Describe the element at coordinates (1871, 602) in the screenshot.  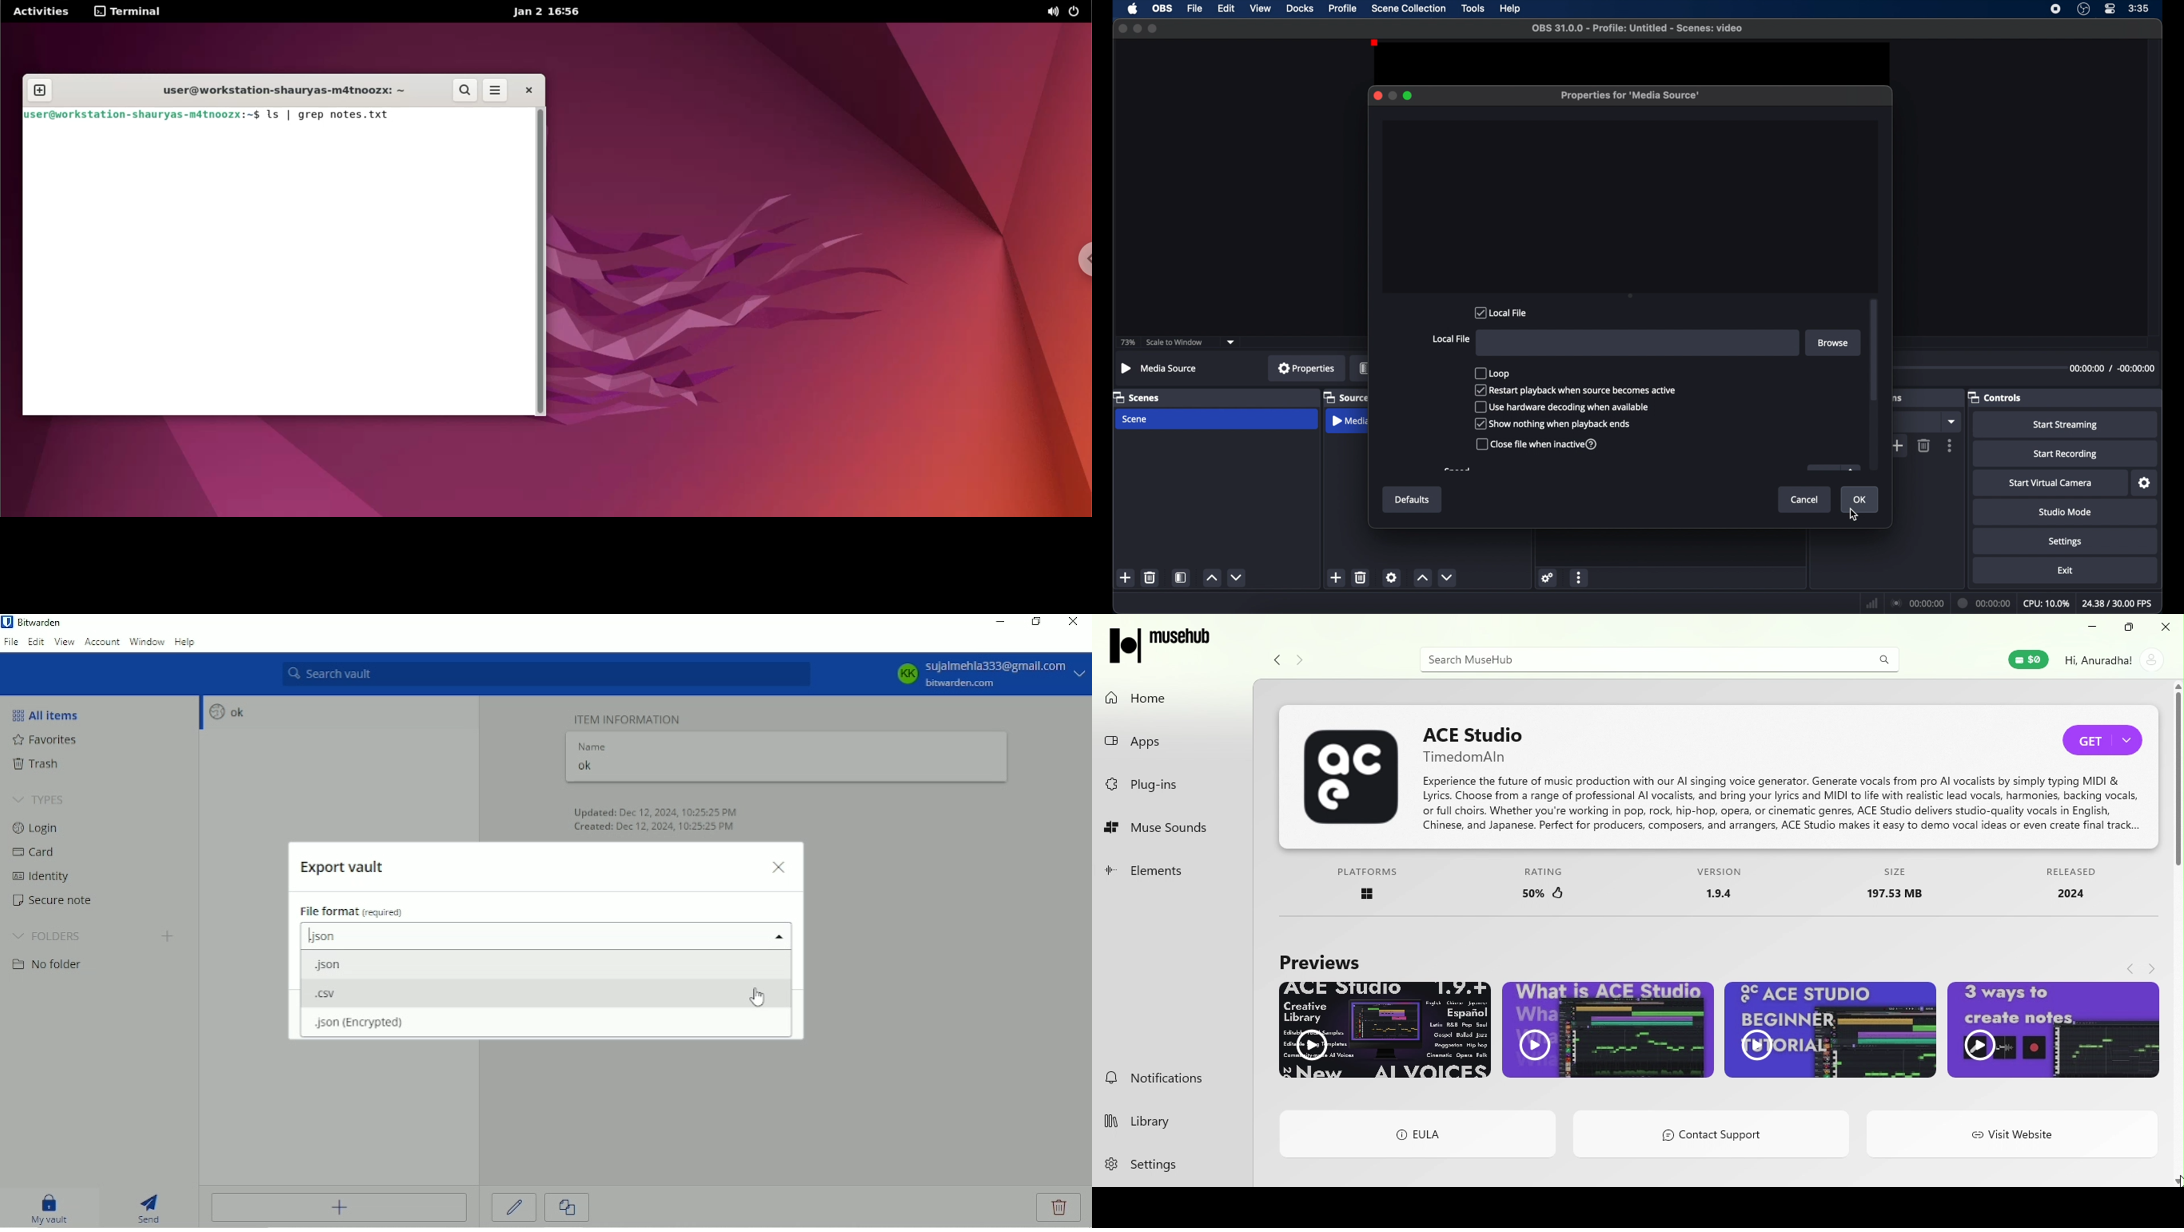
I see `network` at that location.